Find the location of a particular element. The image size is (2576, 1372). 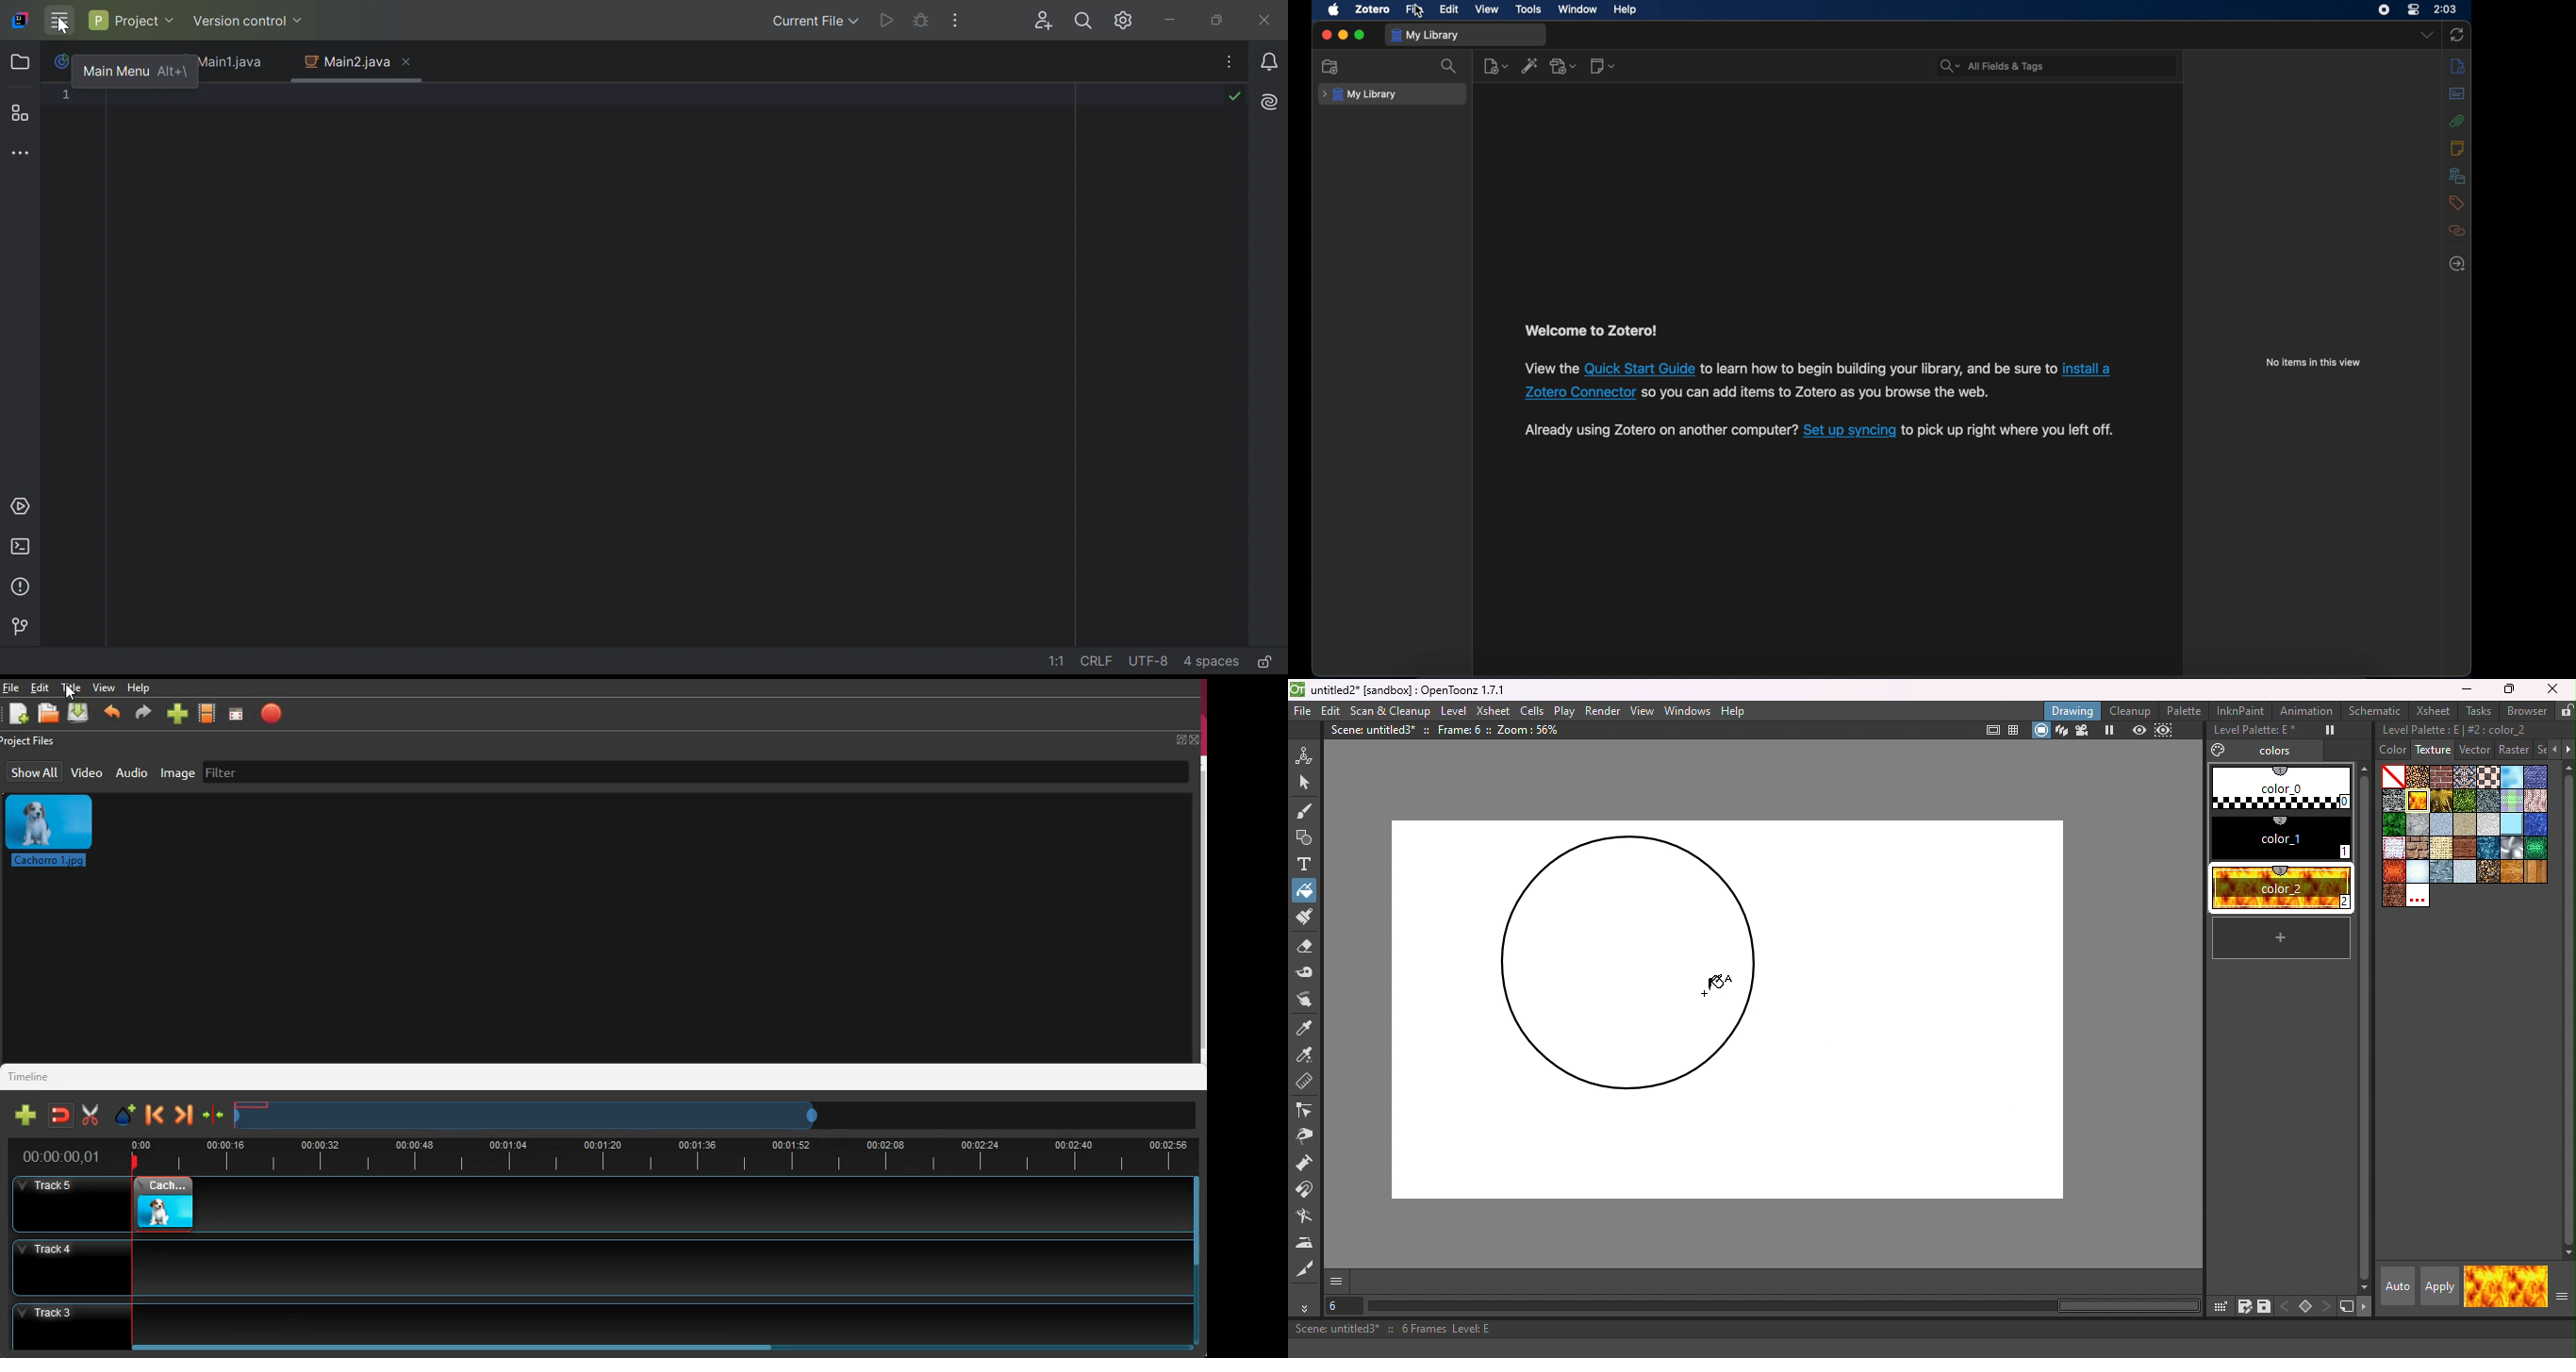

click & drag palette into studio palette is located at coordinates (2220, 1306).